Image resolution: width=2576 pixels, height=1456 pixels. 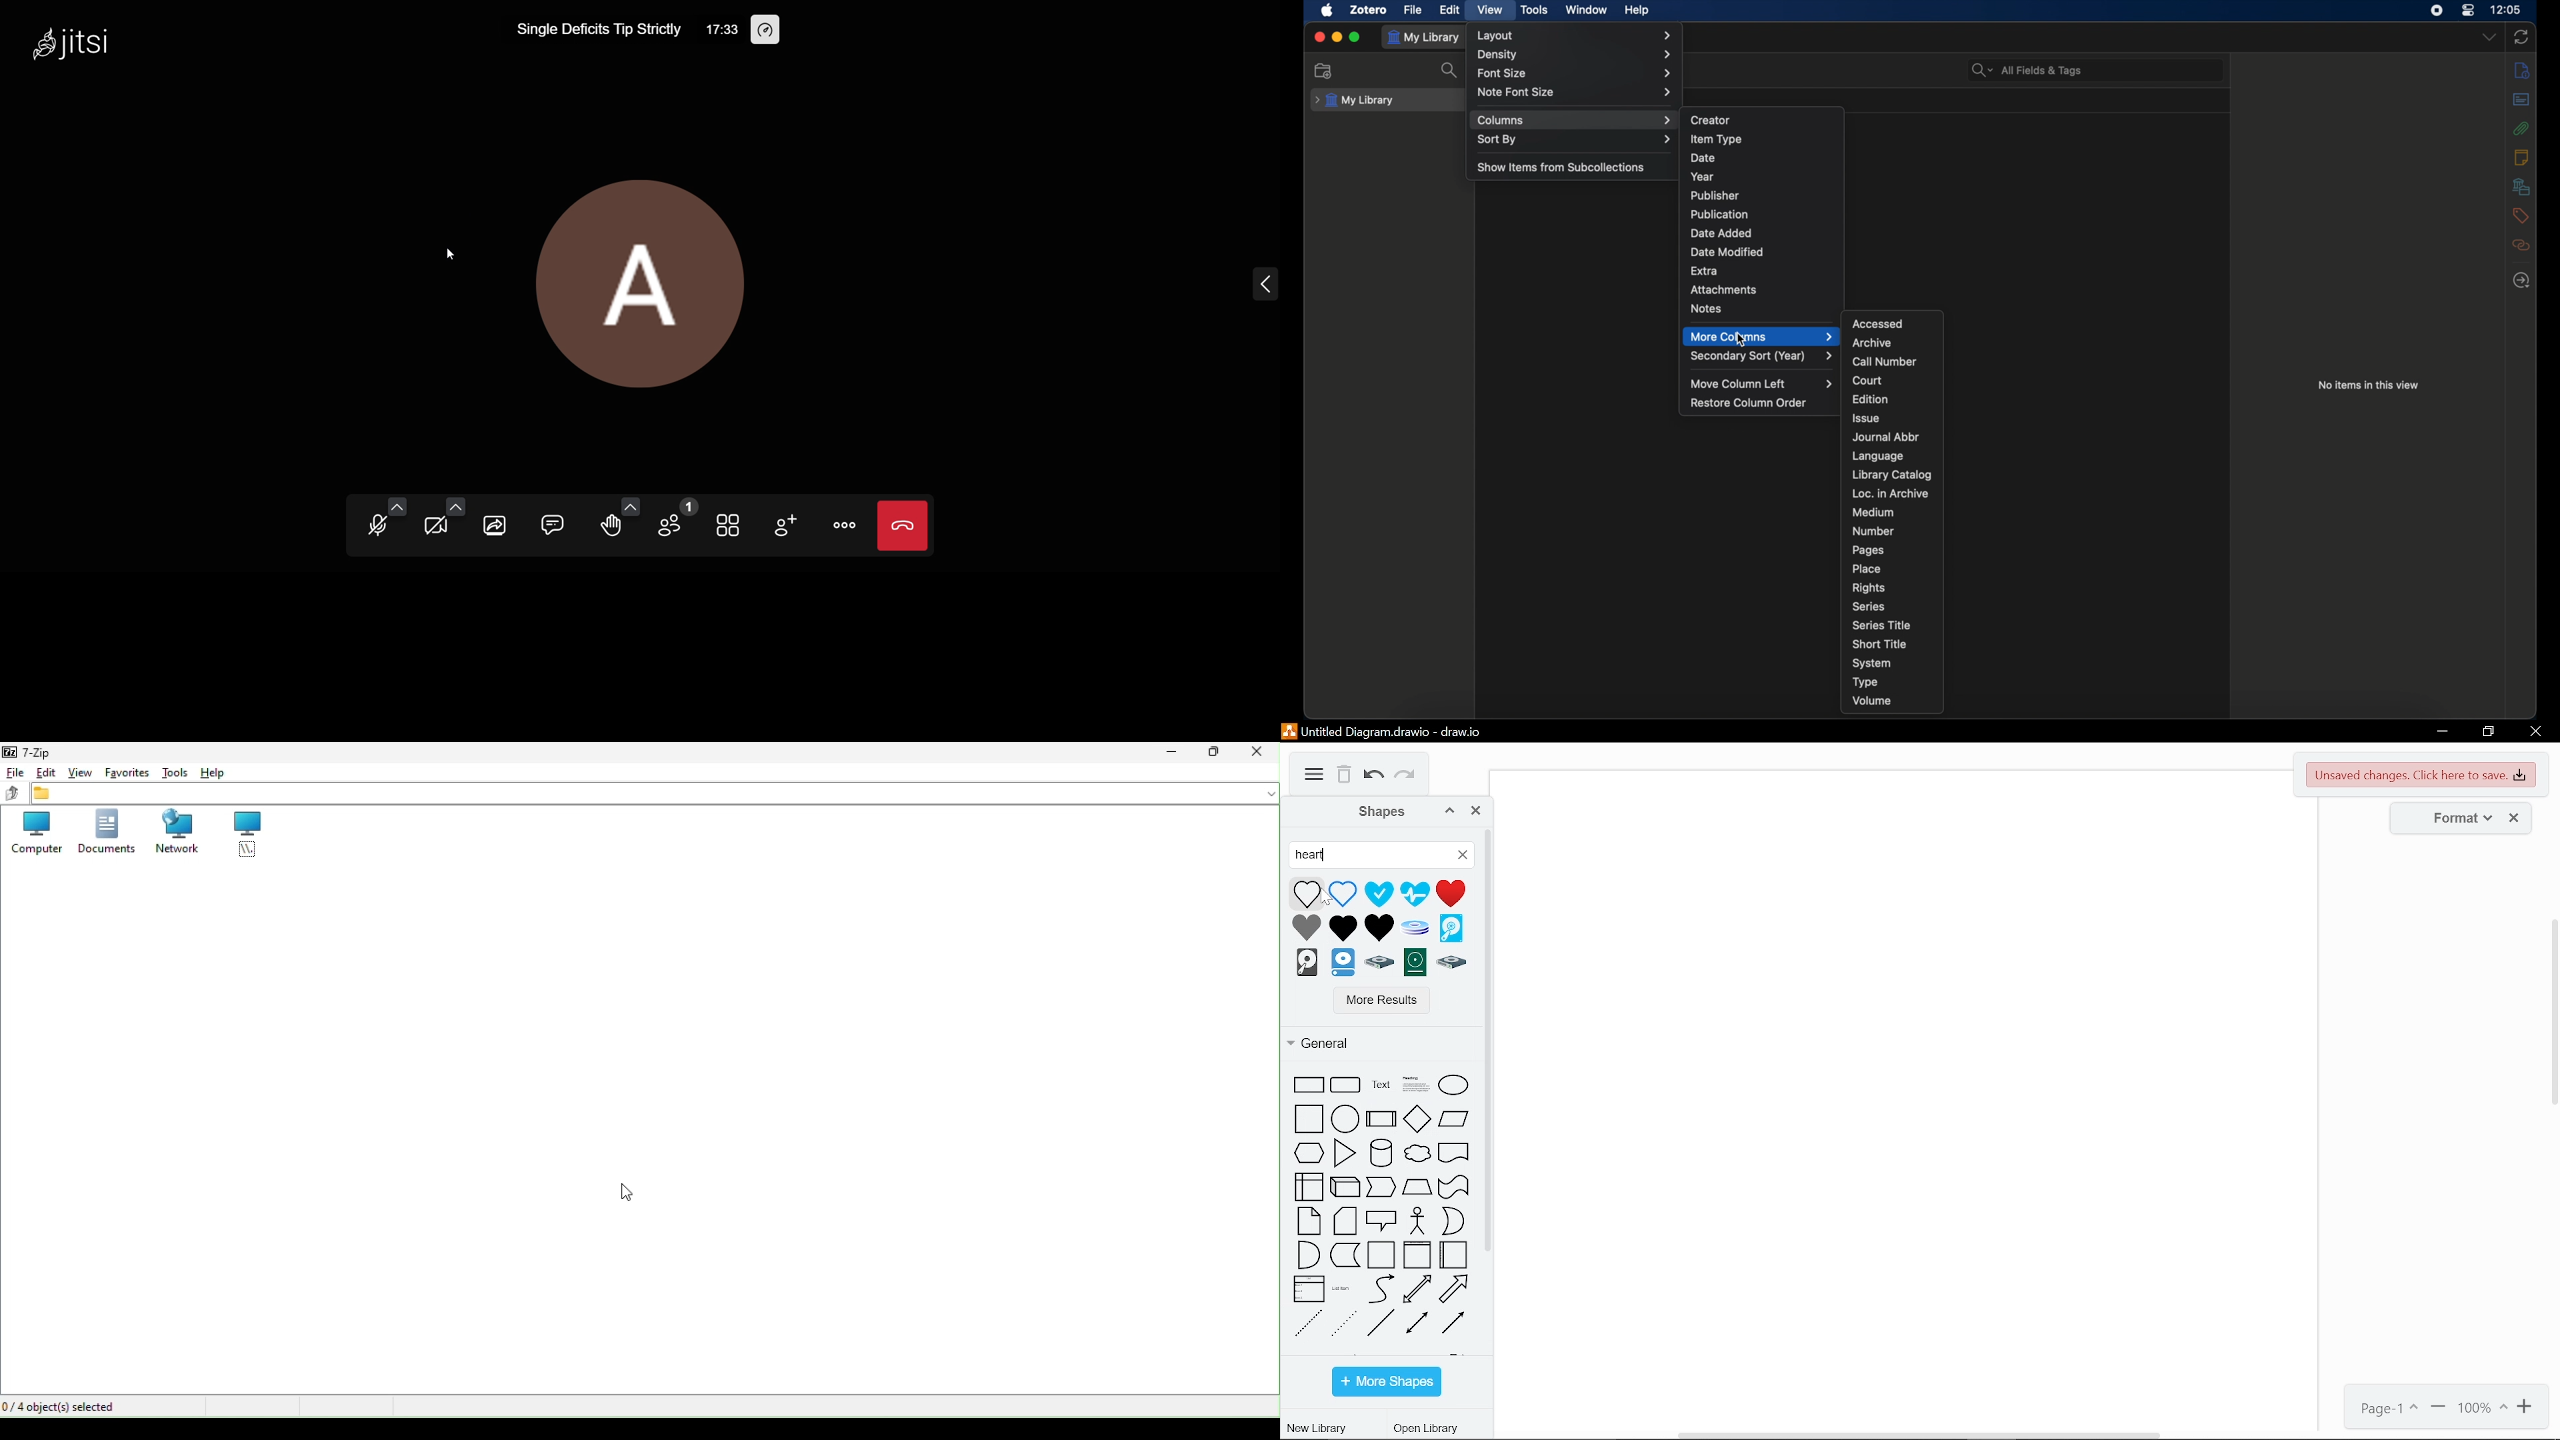 I want to click on circle, so click(x=1346, y=1117).